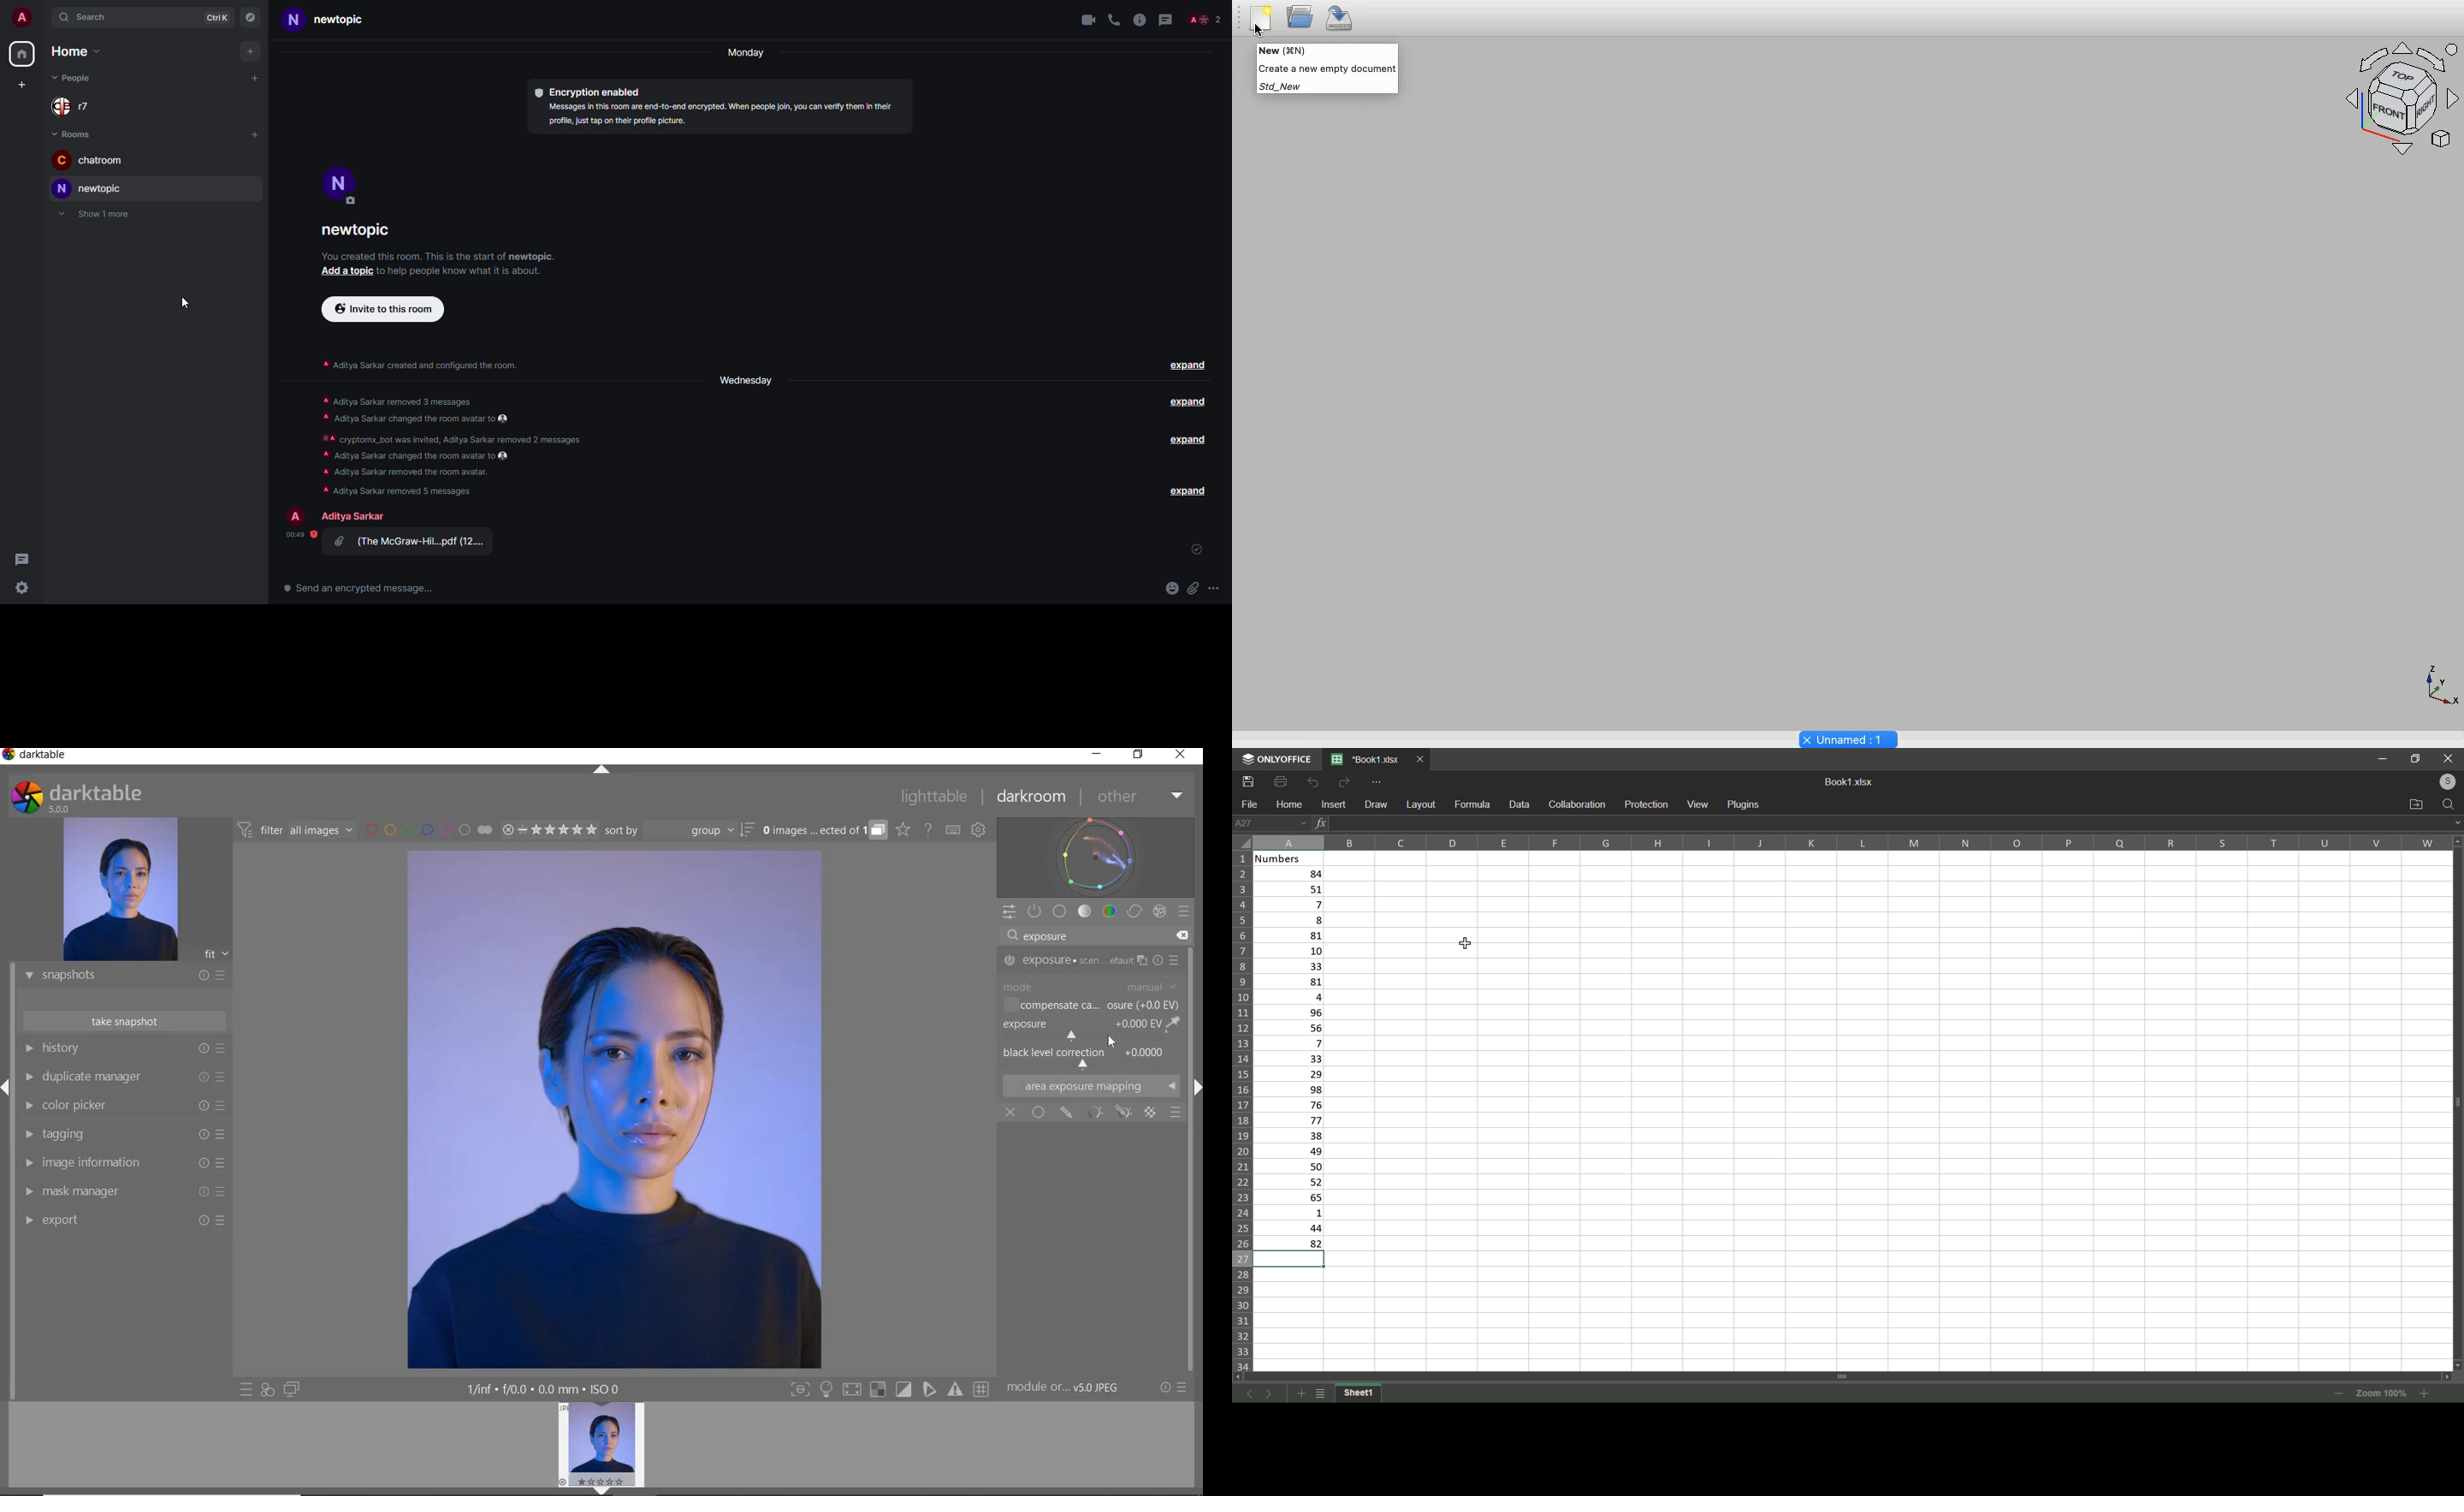  What do you see at coordinates (1188, 440) in the screenshot?
I see `expand` at bounding box center [1188, 440].